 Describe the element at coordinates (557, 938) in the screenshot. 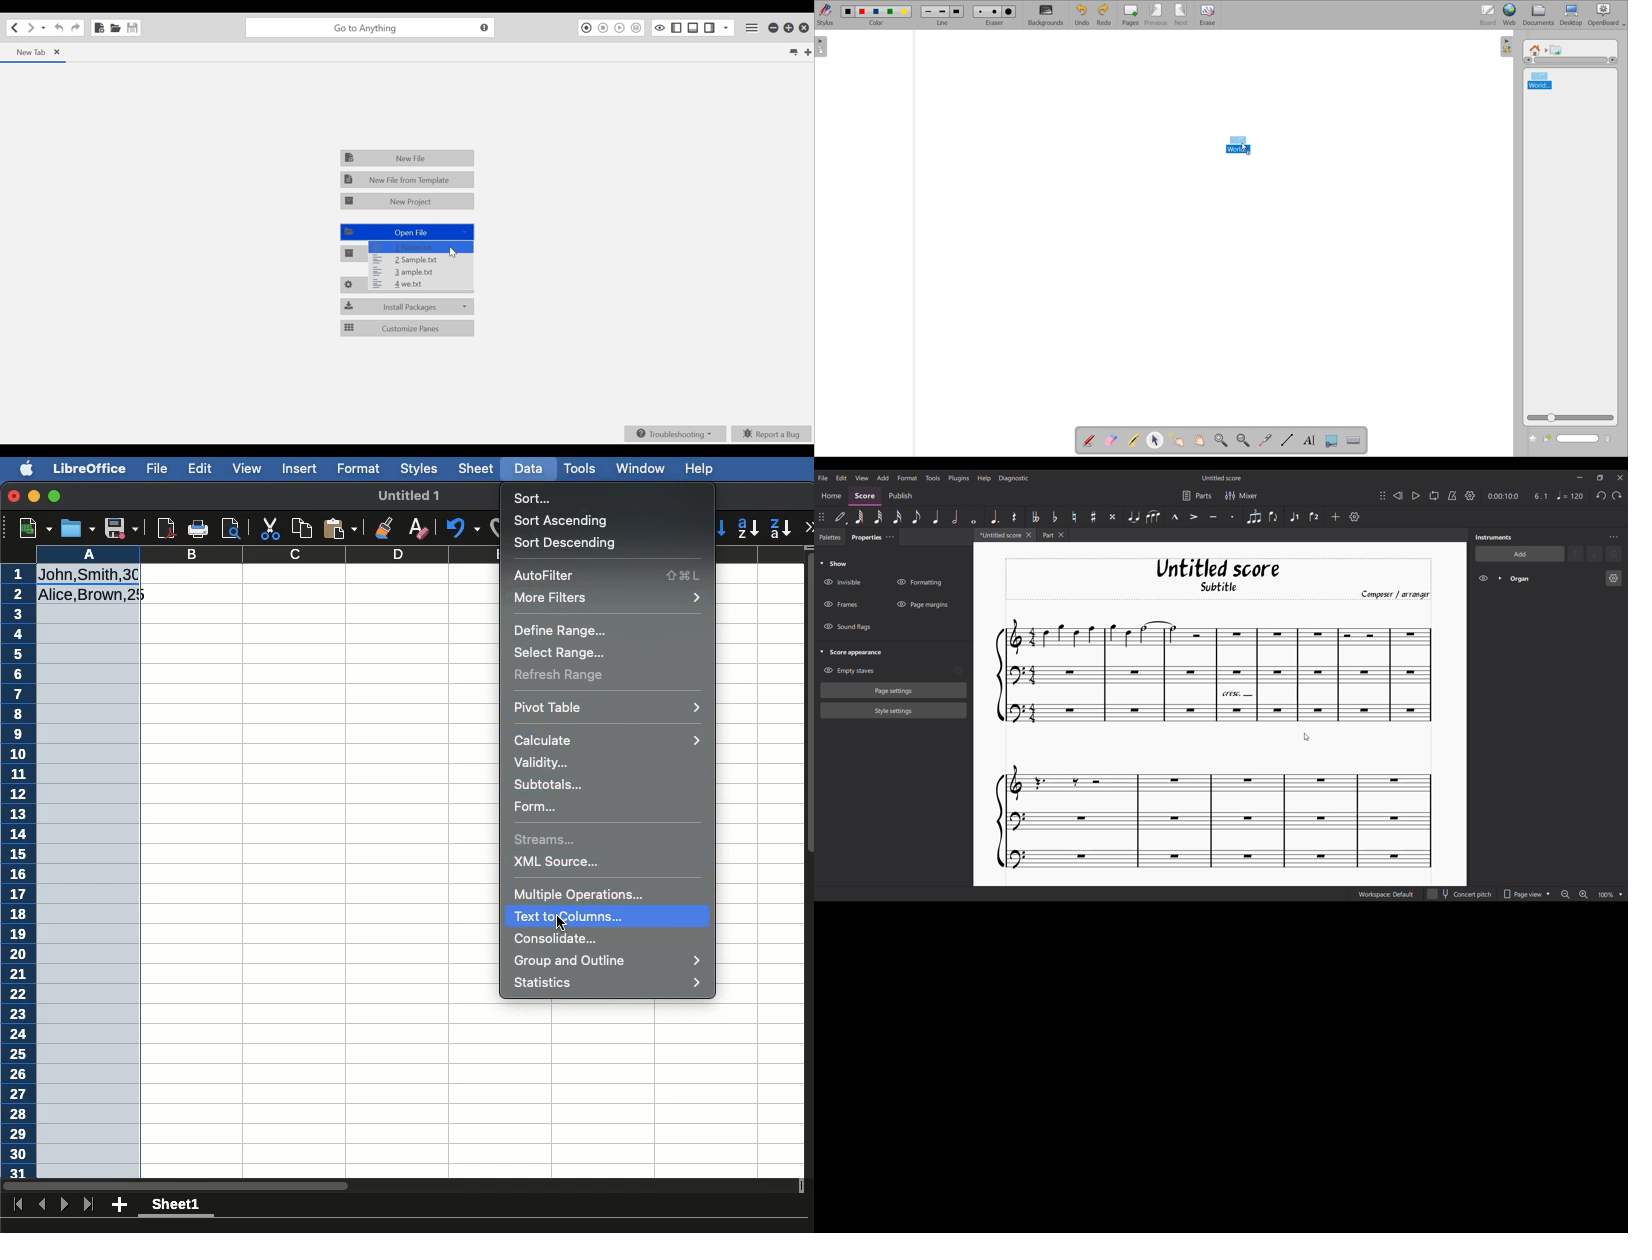

I see `Consolidate` at that location.